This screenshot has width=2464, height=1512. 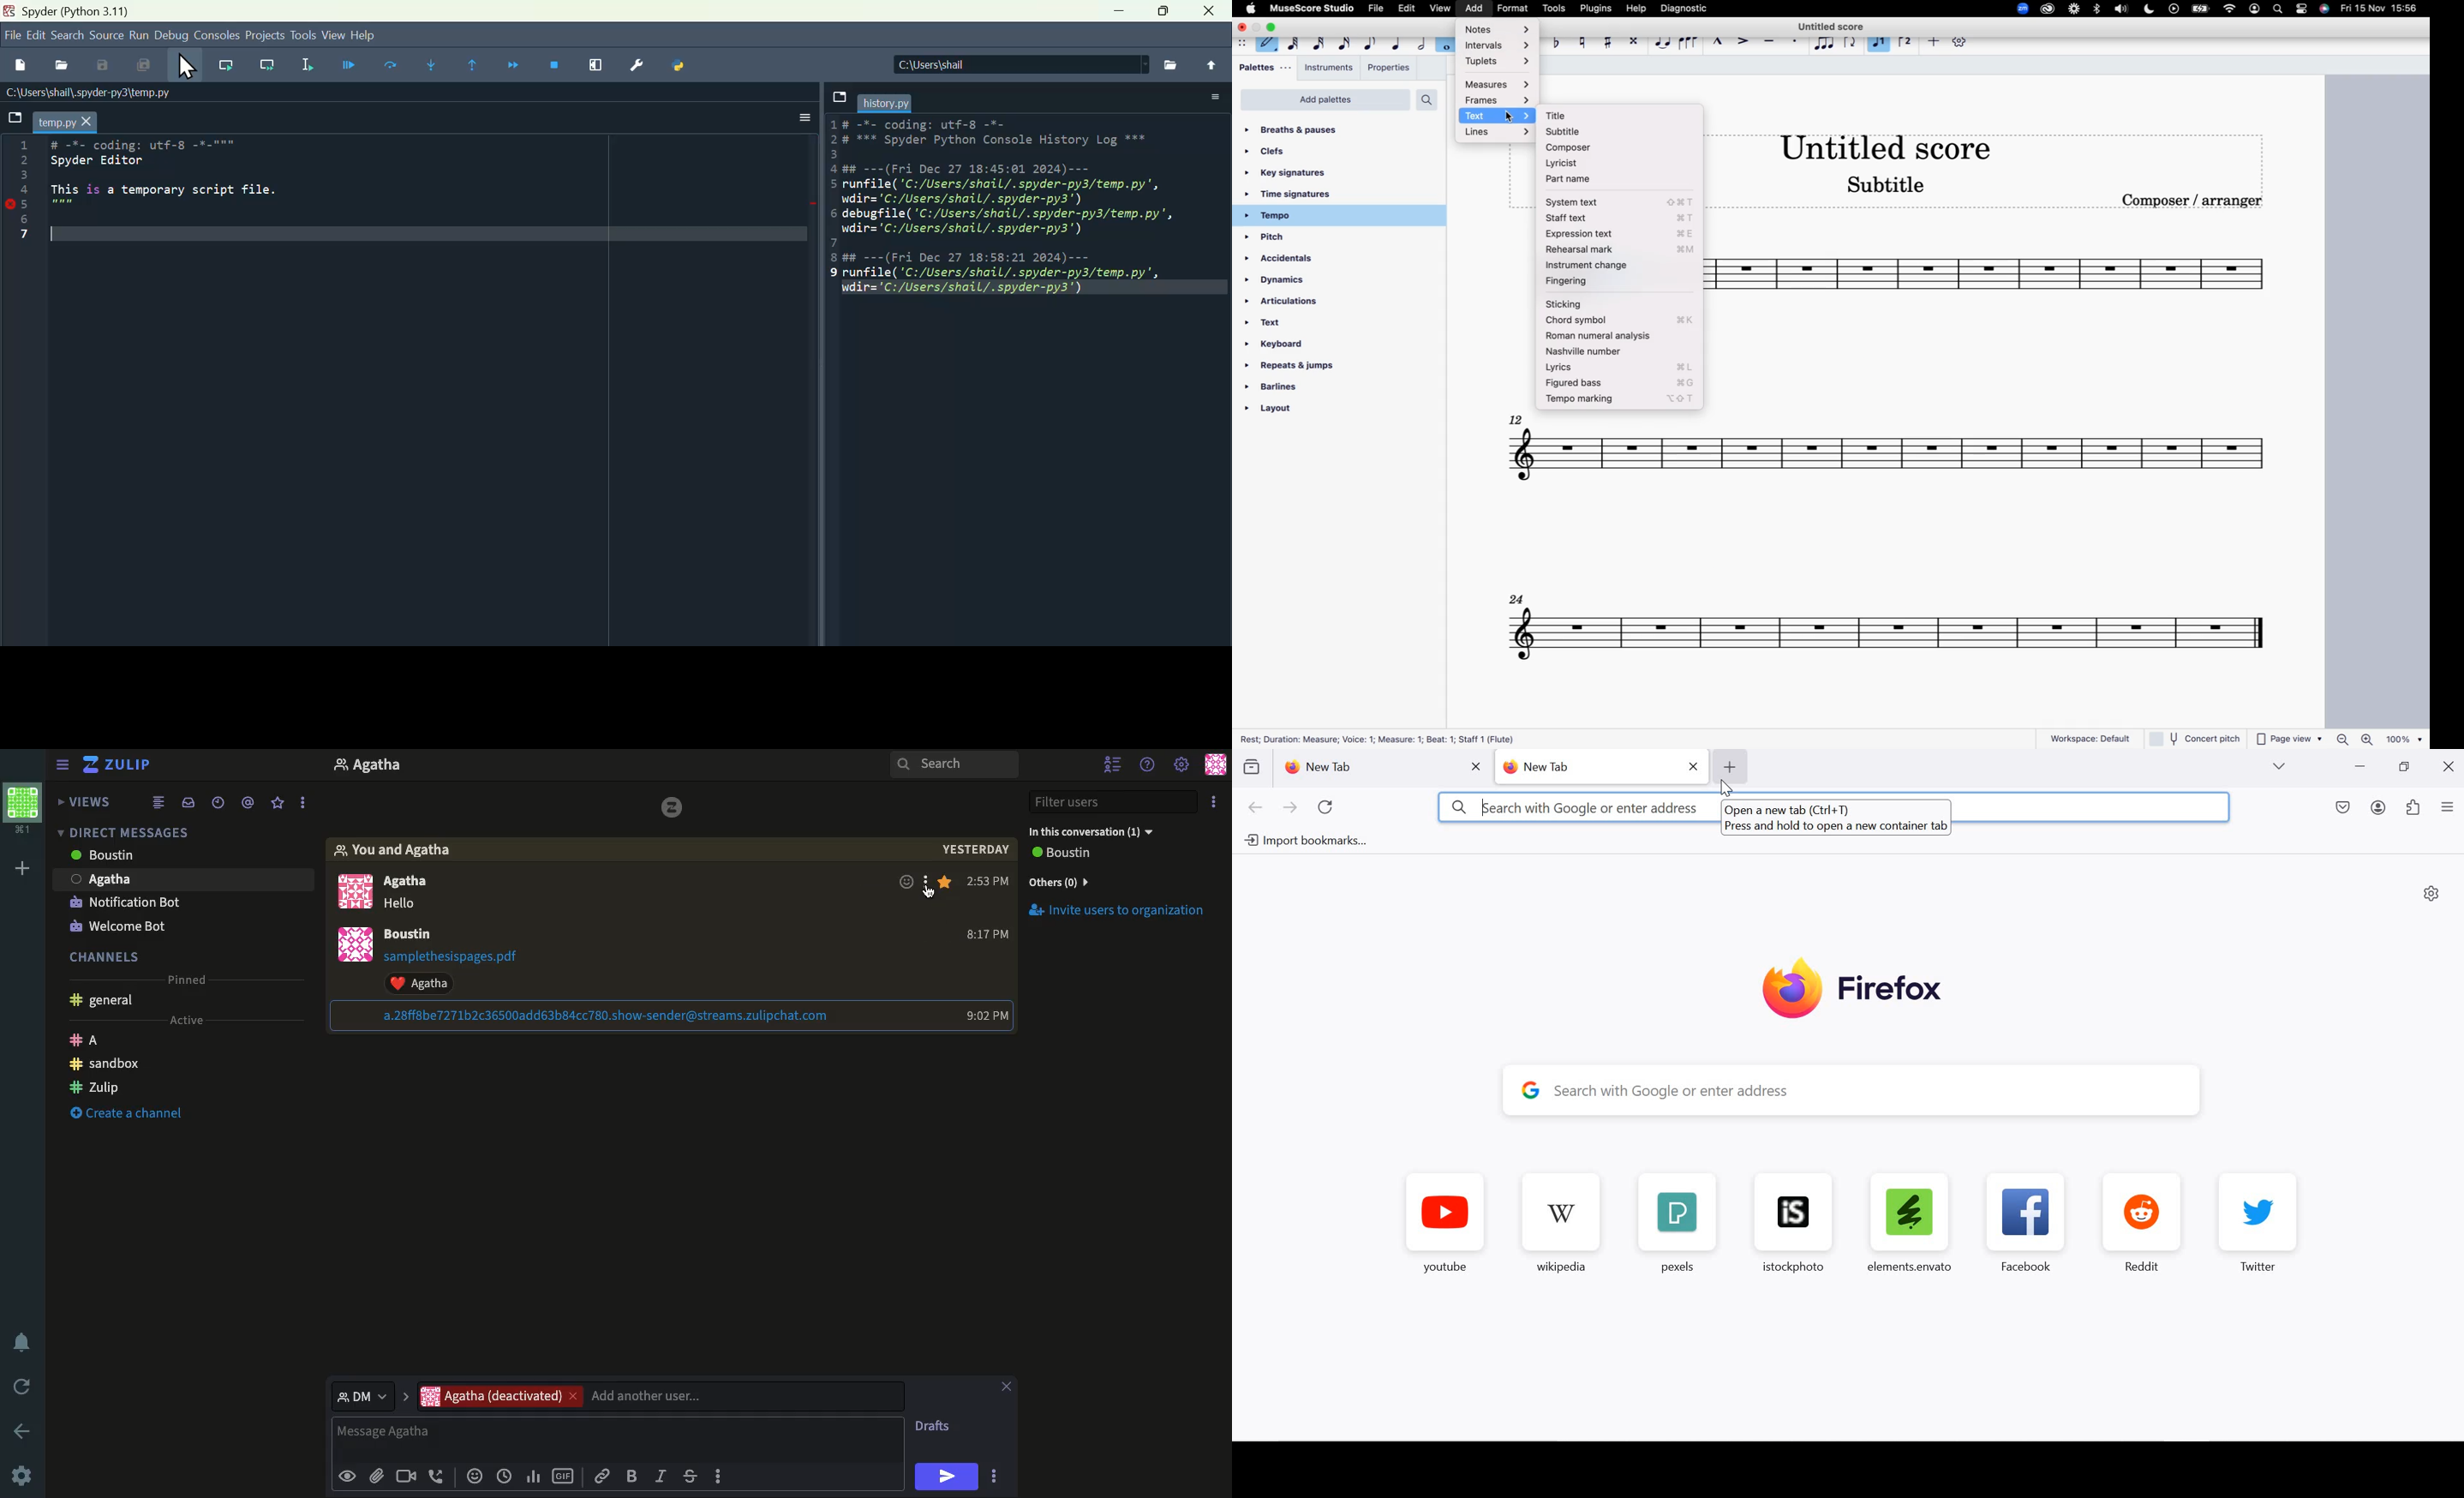 What do you see at coordinates (62, 68) in the screenshot?
I see `Open file` at bounding box center [62, 68].